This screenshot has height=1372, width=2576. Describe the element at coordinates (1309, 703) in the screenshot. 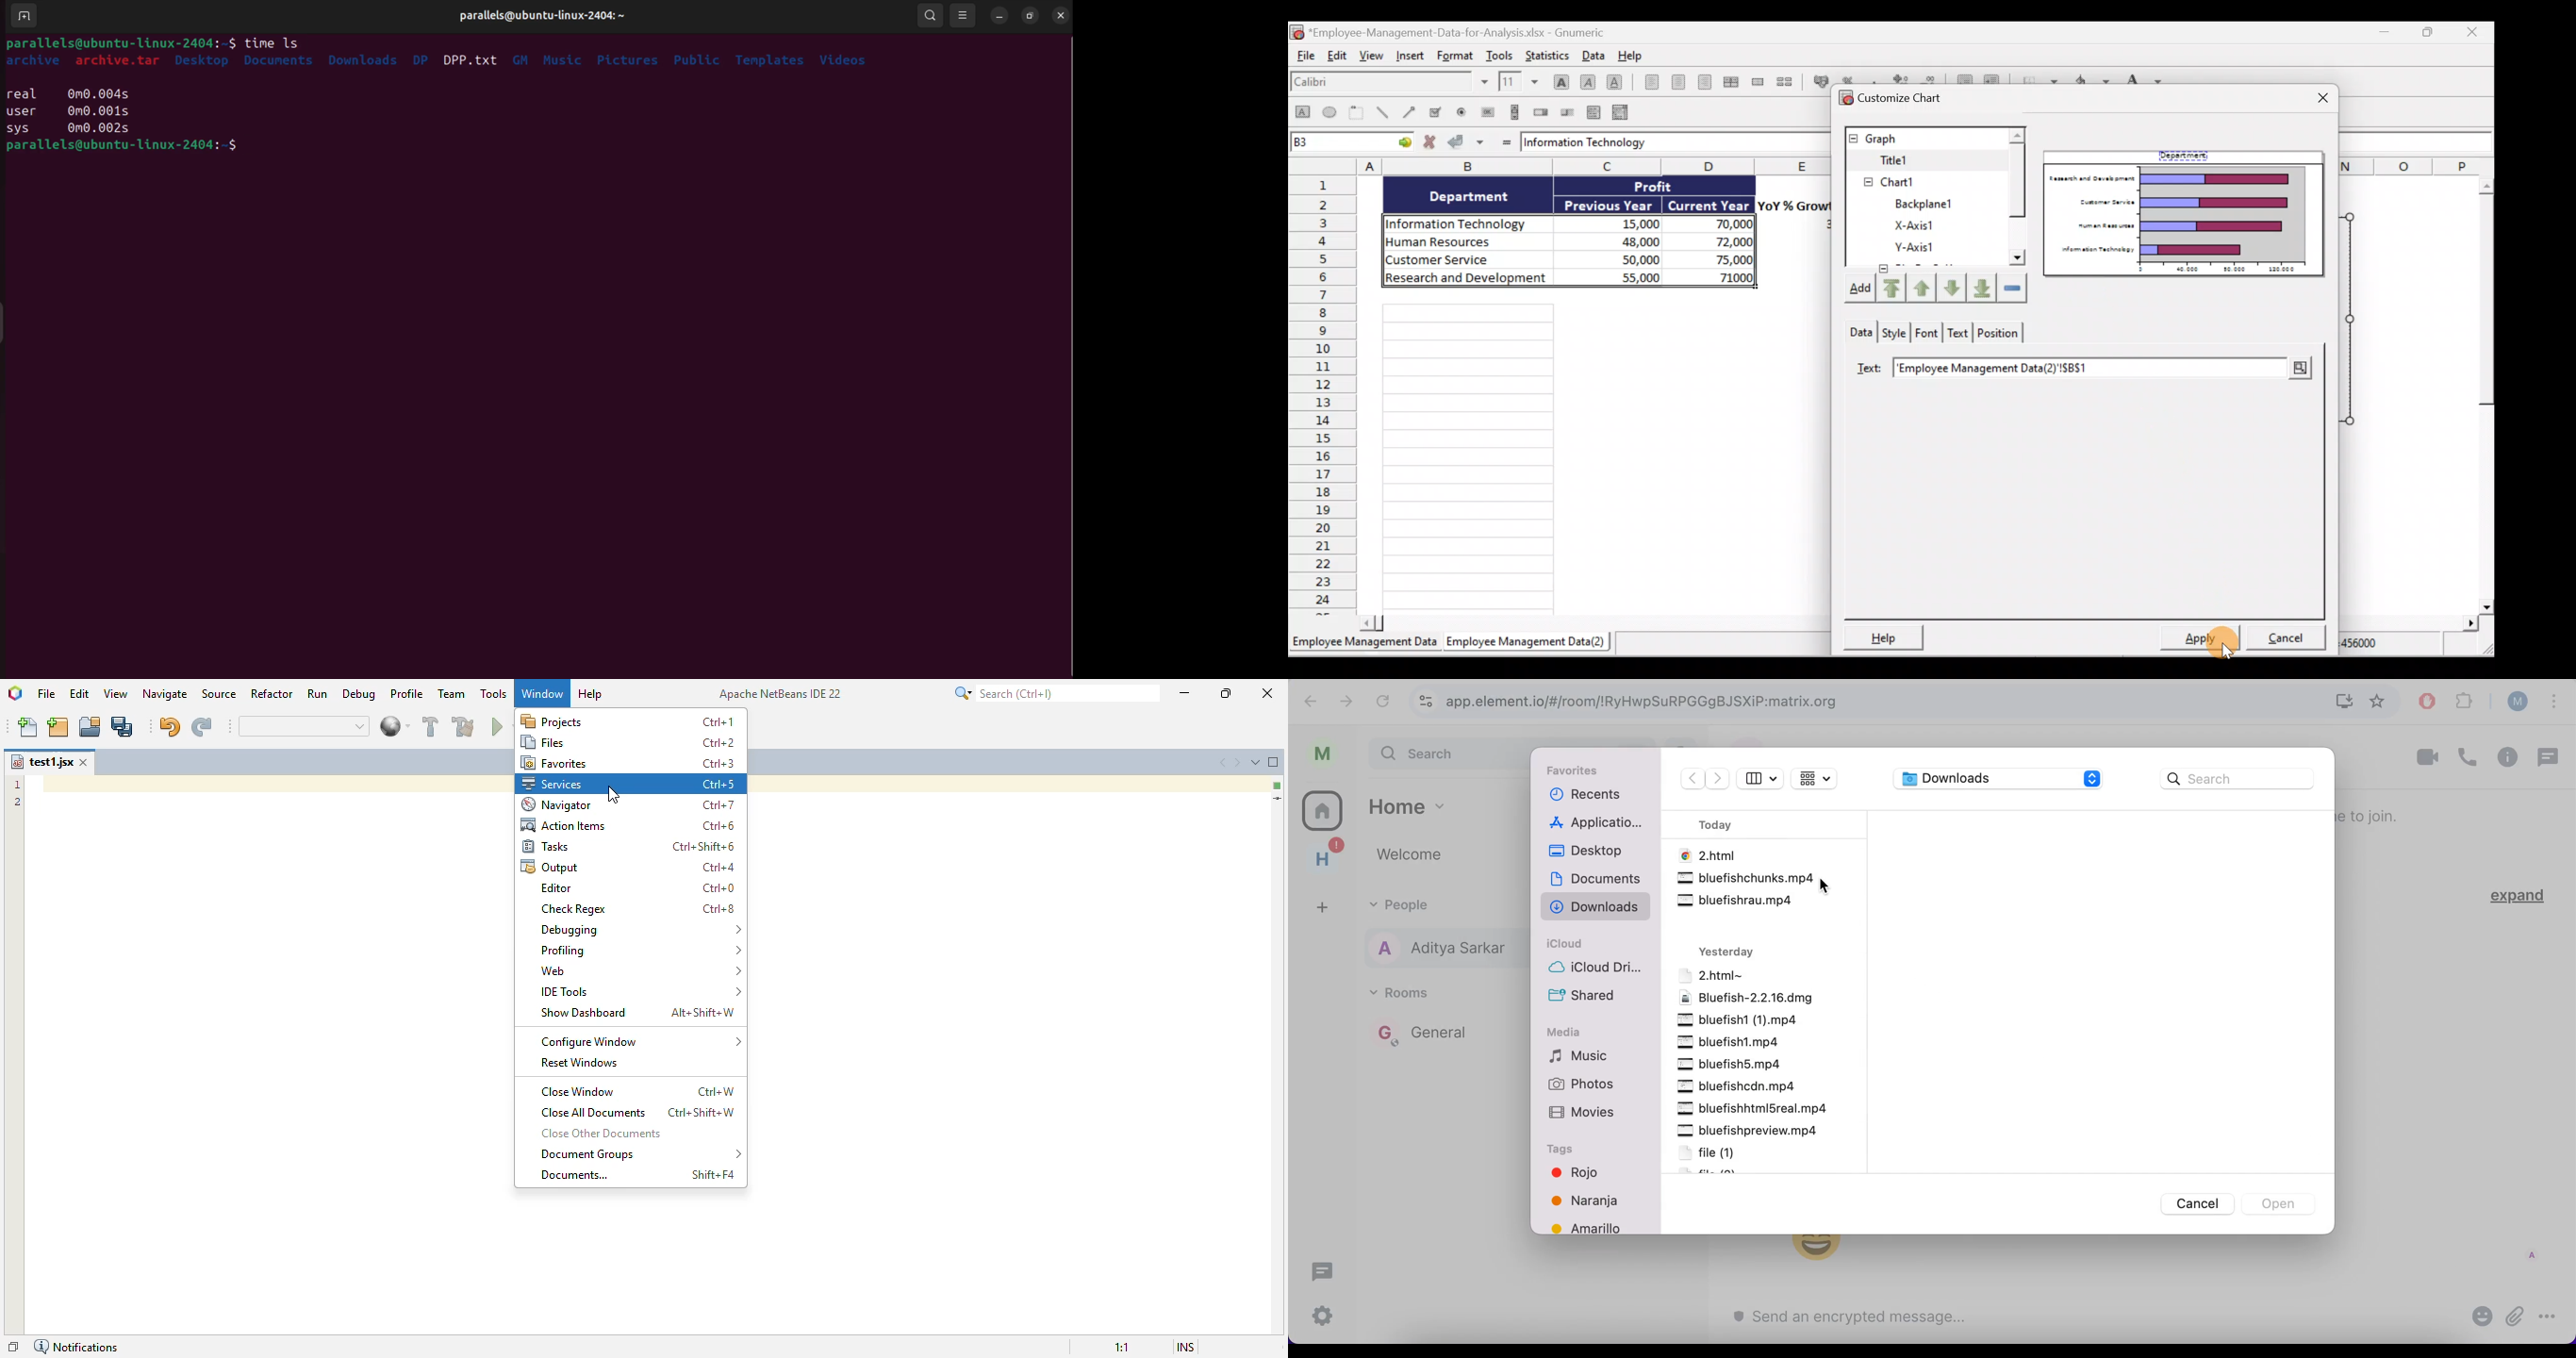

I see `backward` at that location.